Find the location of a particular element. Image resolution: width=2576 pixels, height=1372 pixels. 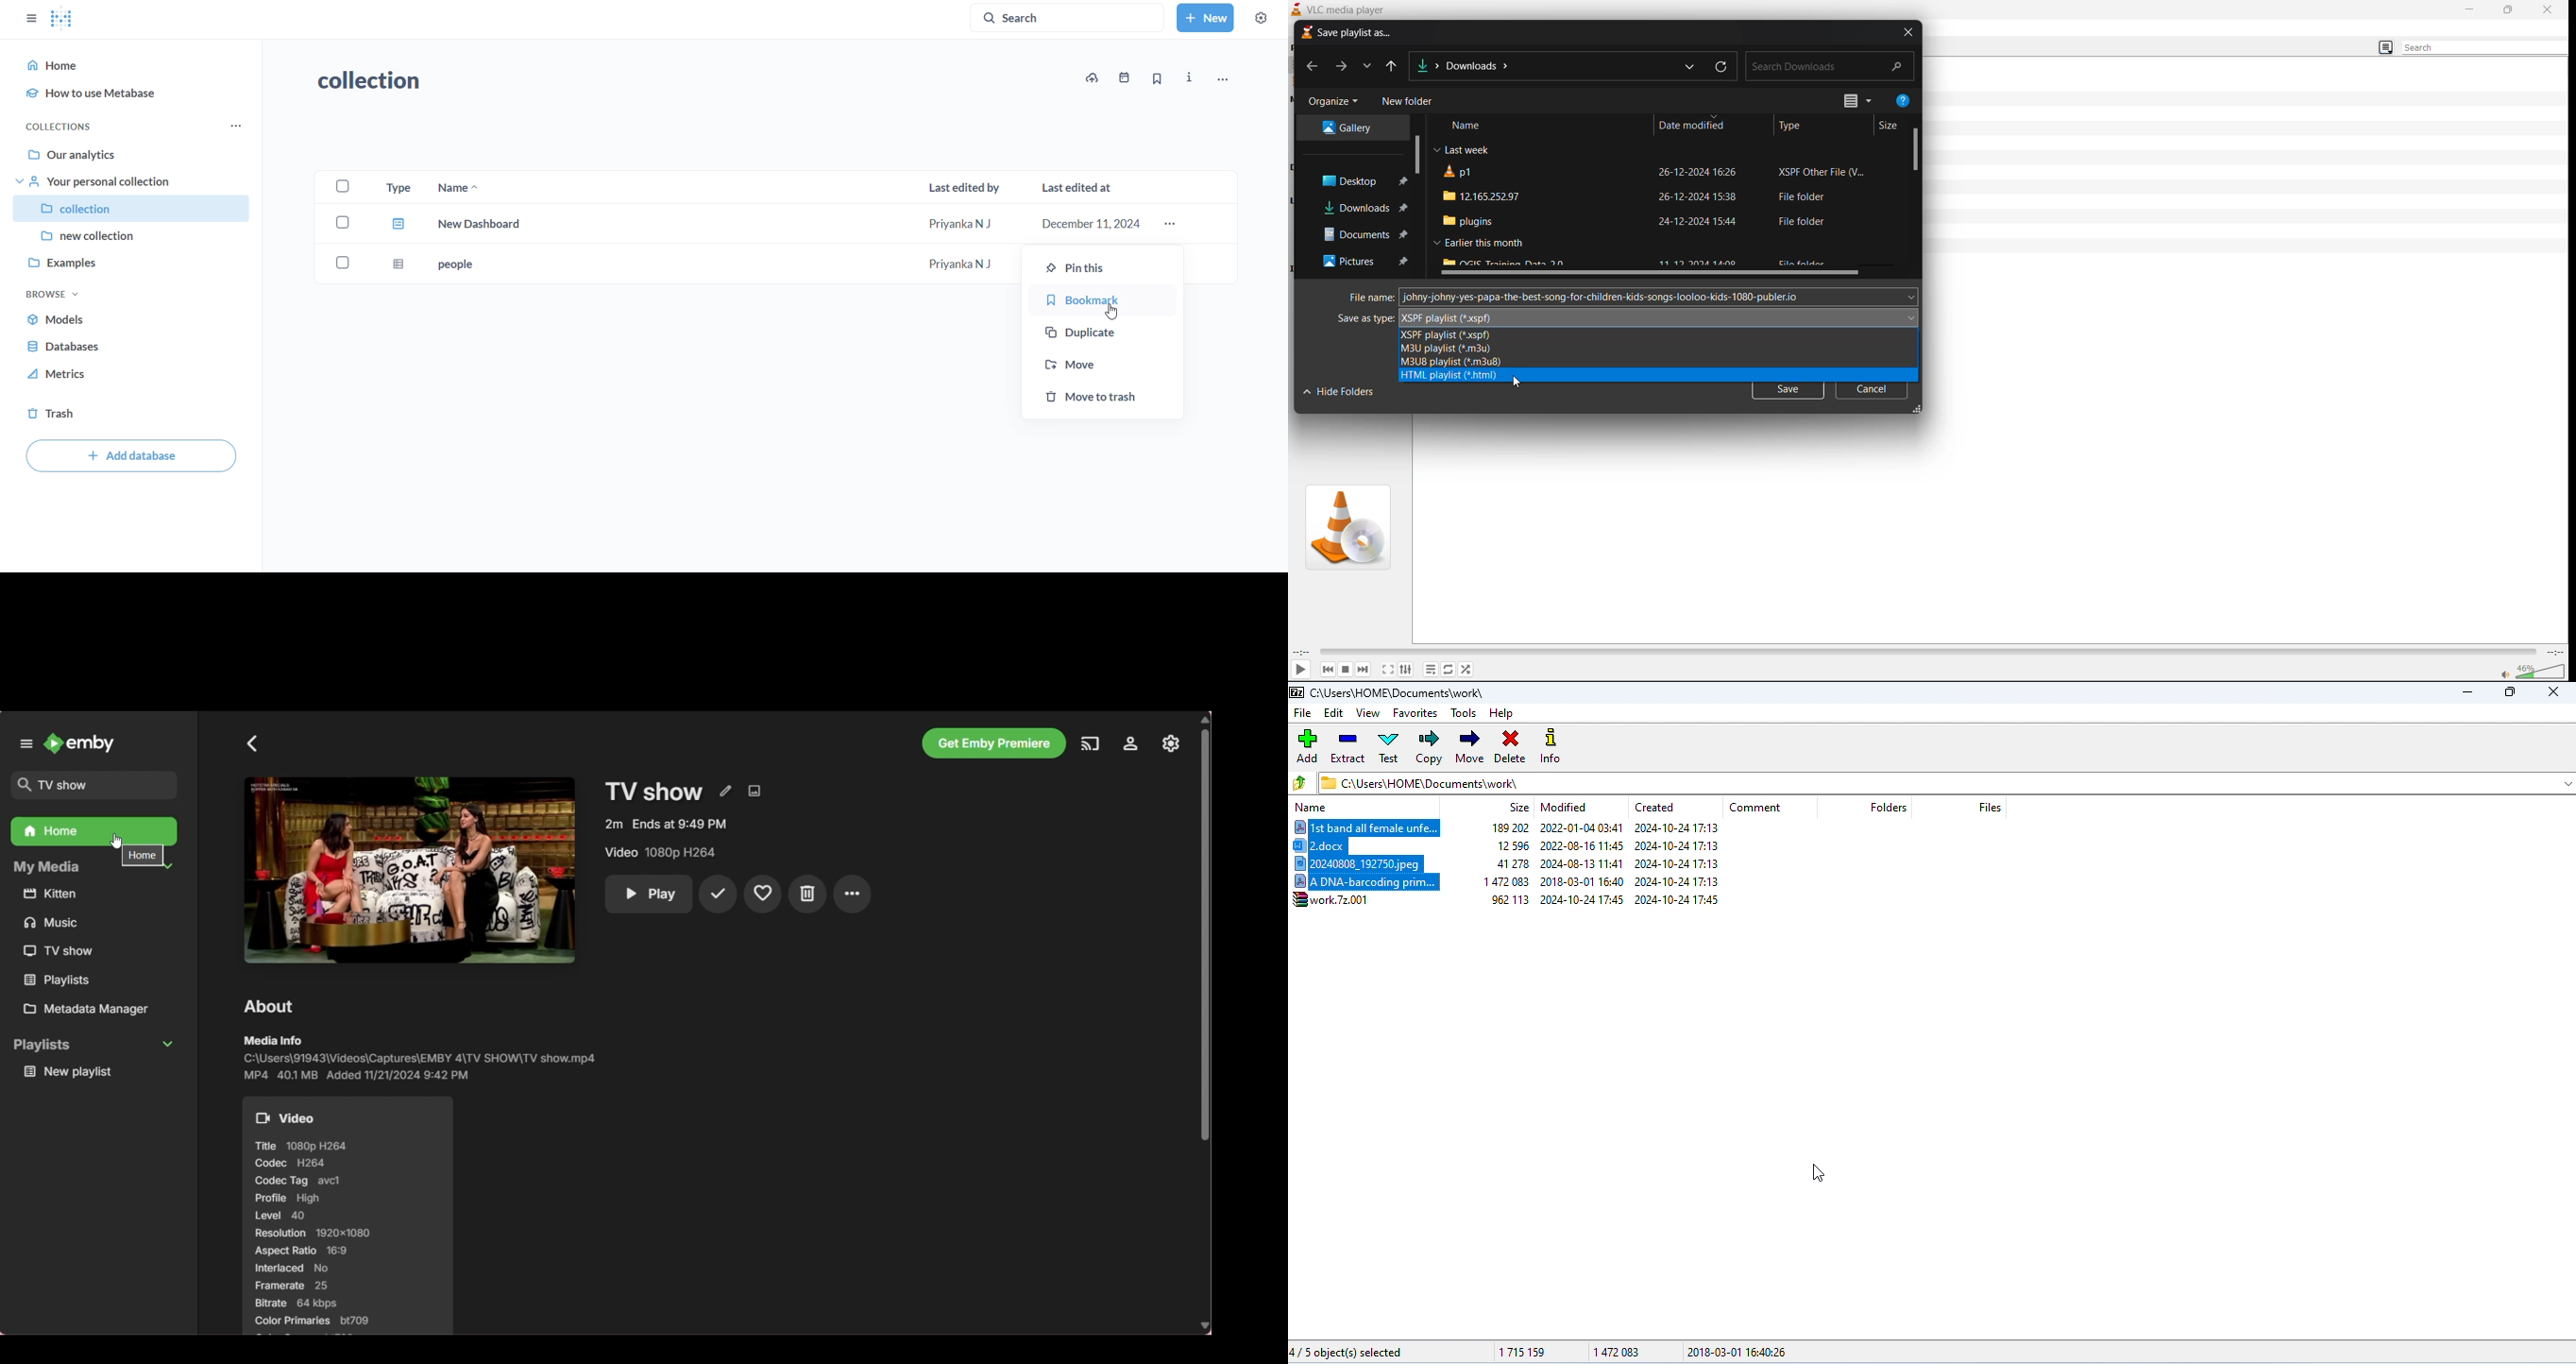

VLC Media player is located at coordinates (1337, 9).